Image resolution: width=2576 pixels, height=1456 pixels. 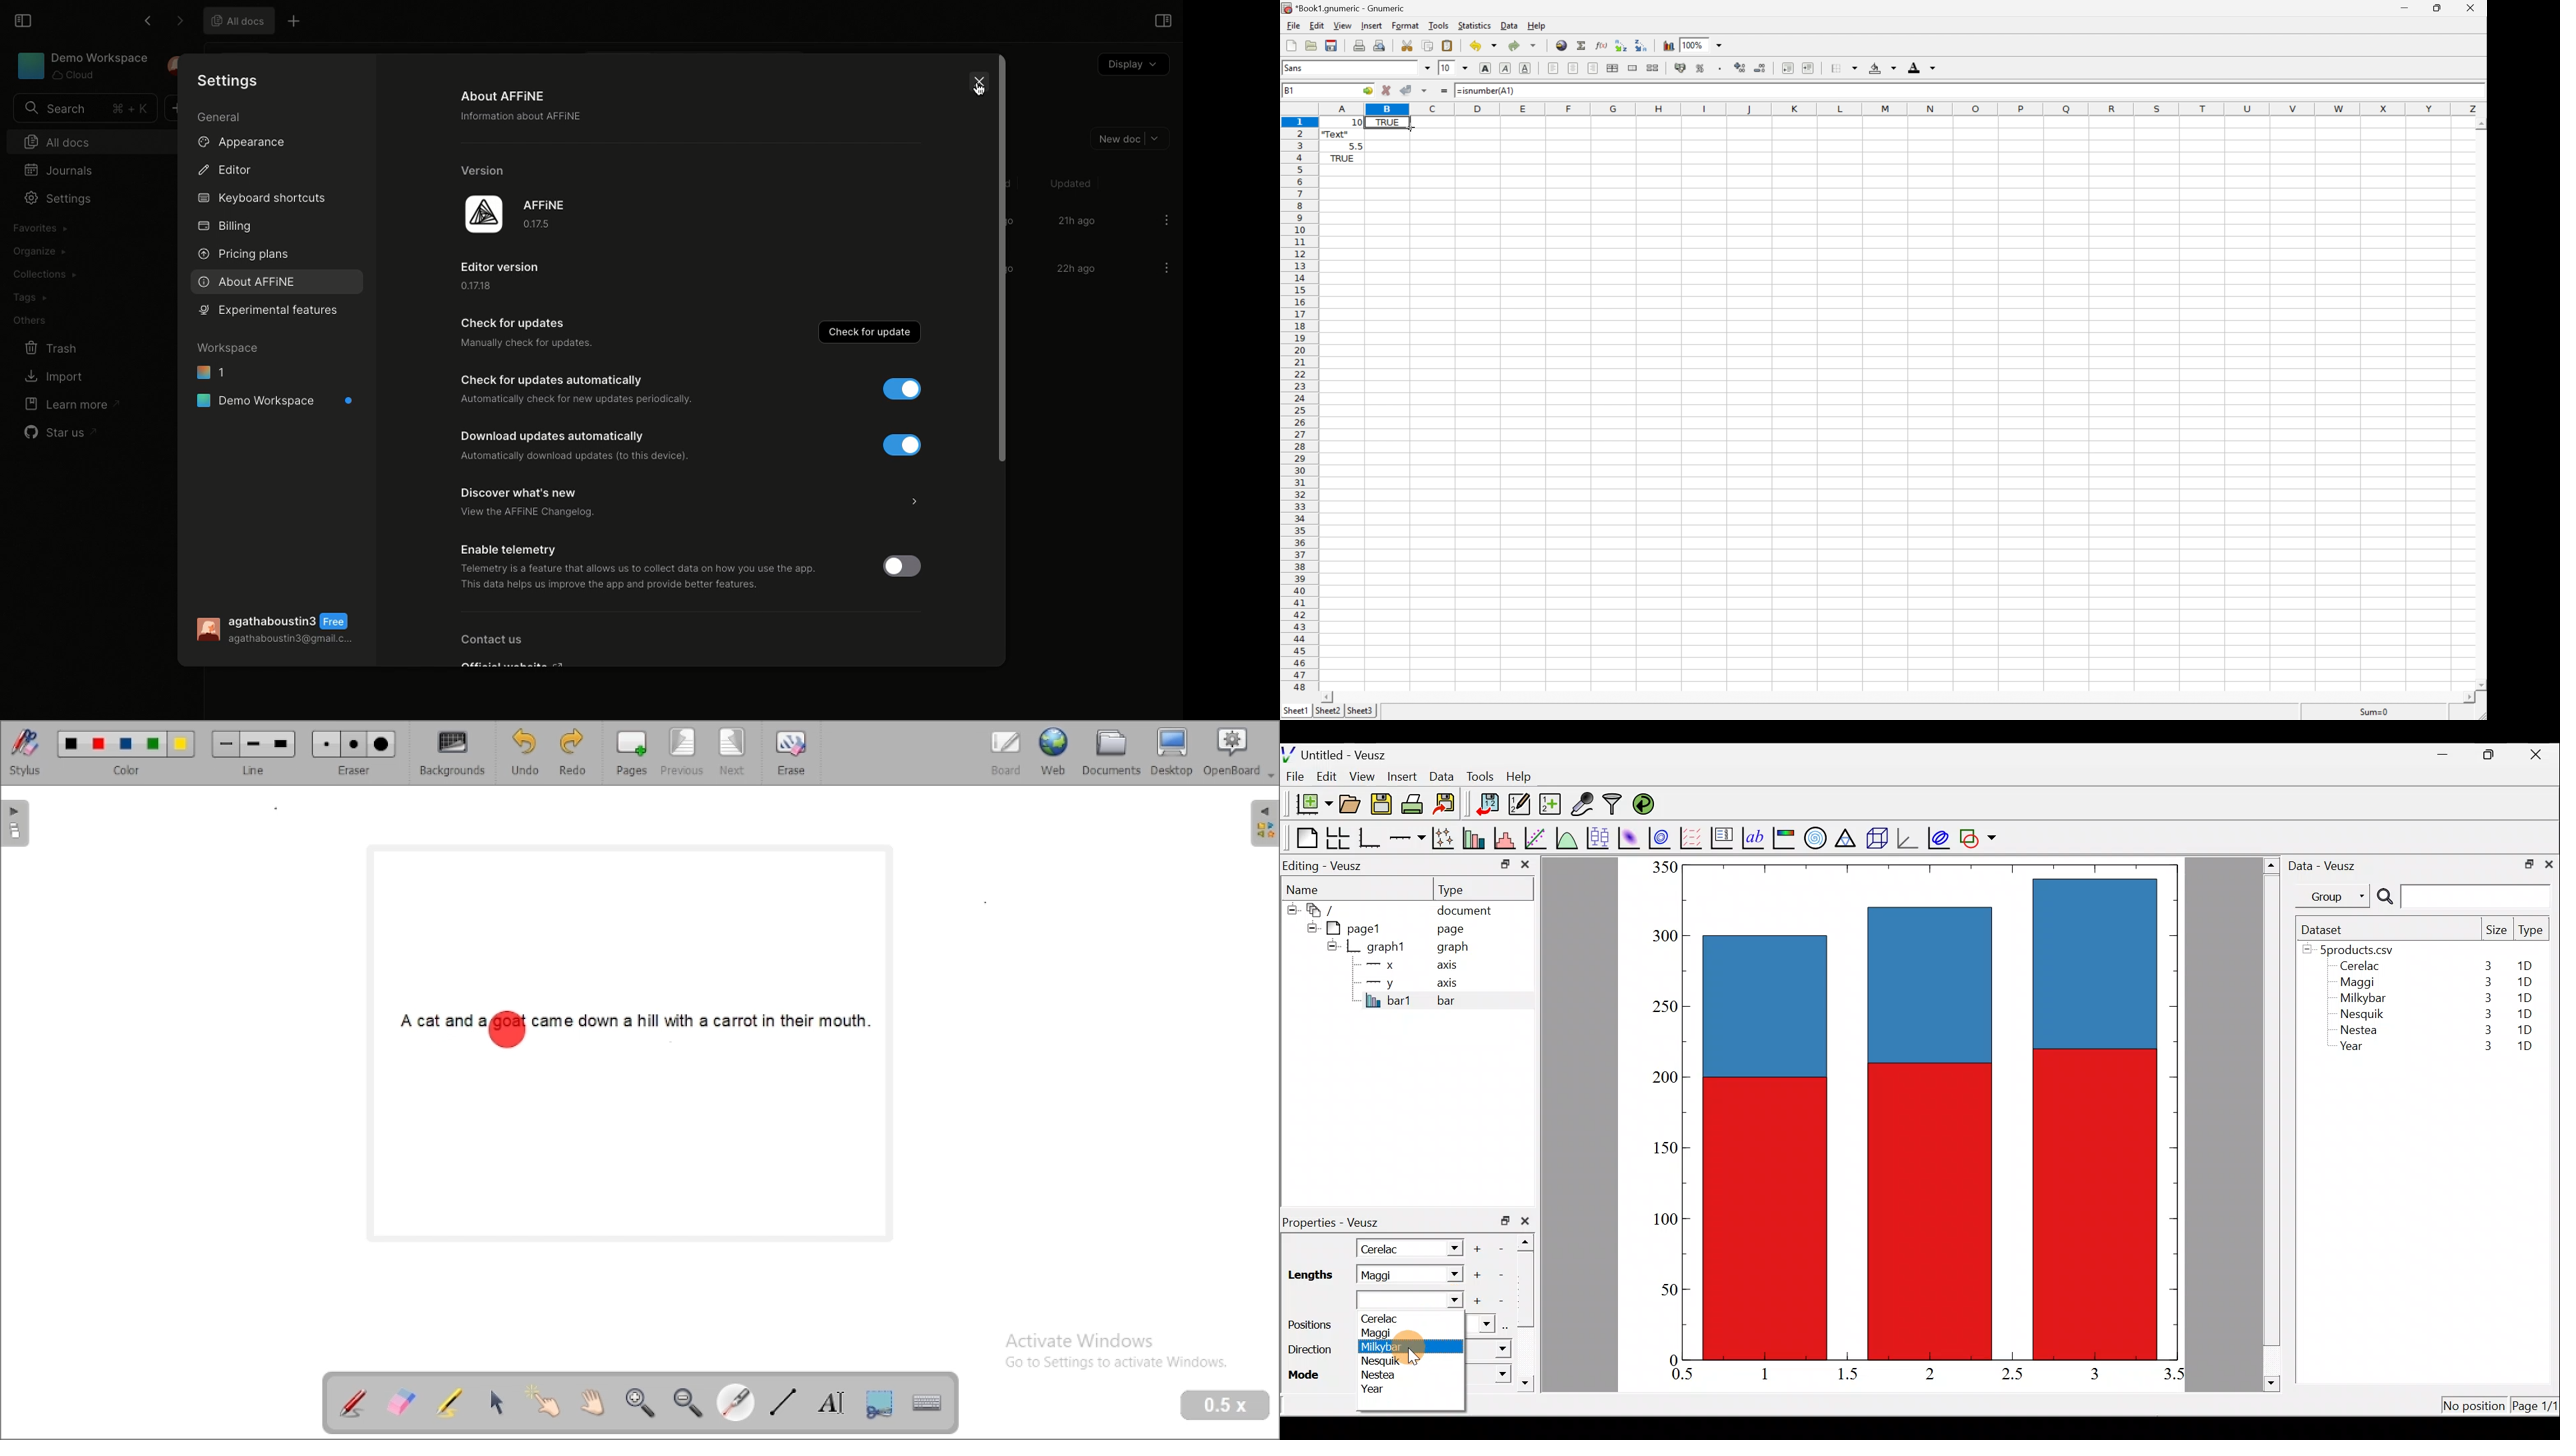 What do you see at coordinates (2440, 7) in the screenshot?
I see `Restore Down` at bounding box center [2440, 7].